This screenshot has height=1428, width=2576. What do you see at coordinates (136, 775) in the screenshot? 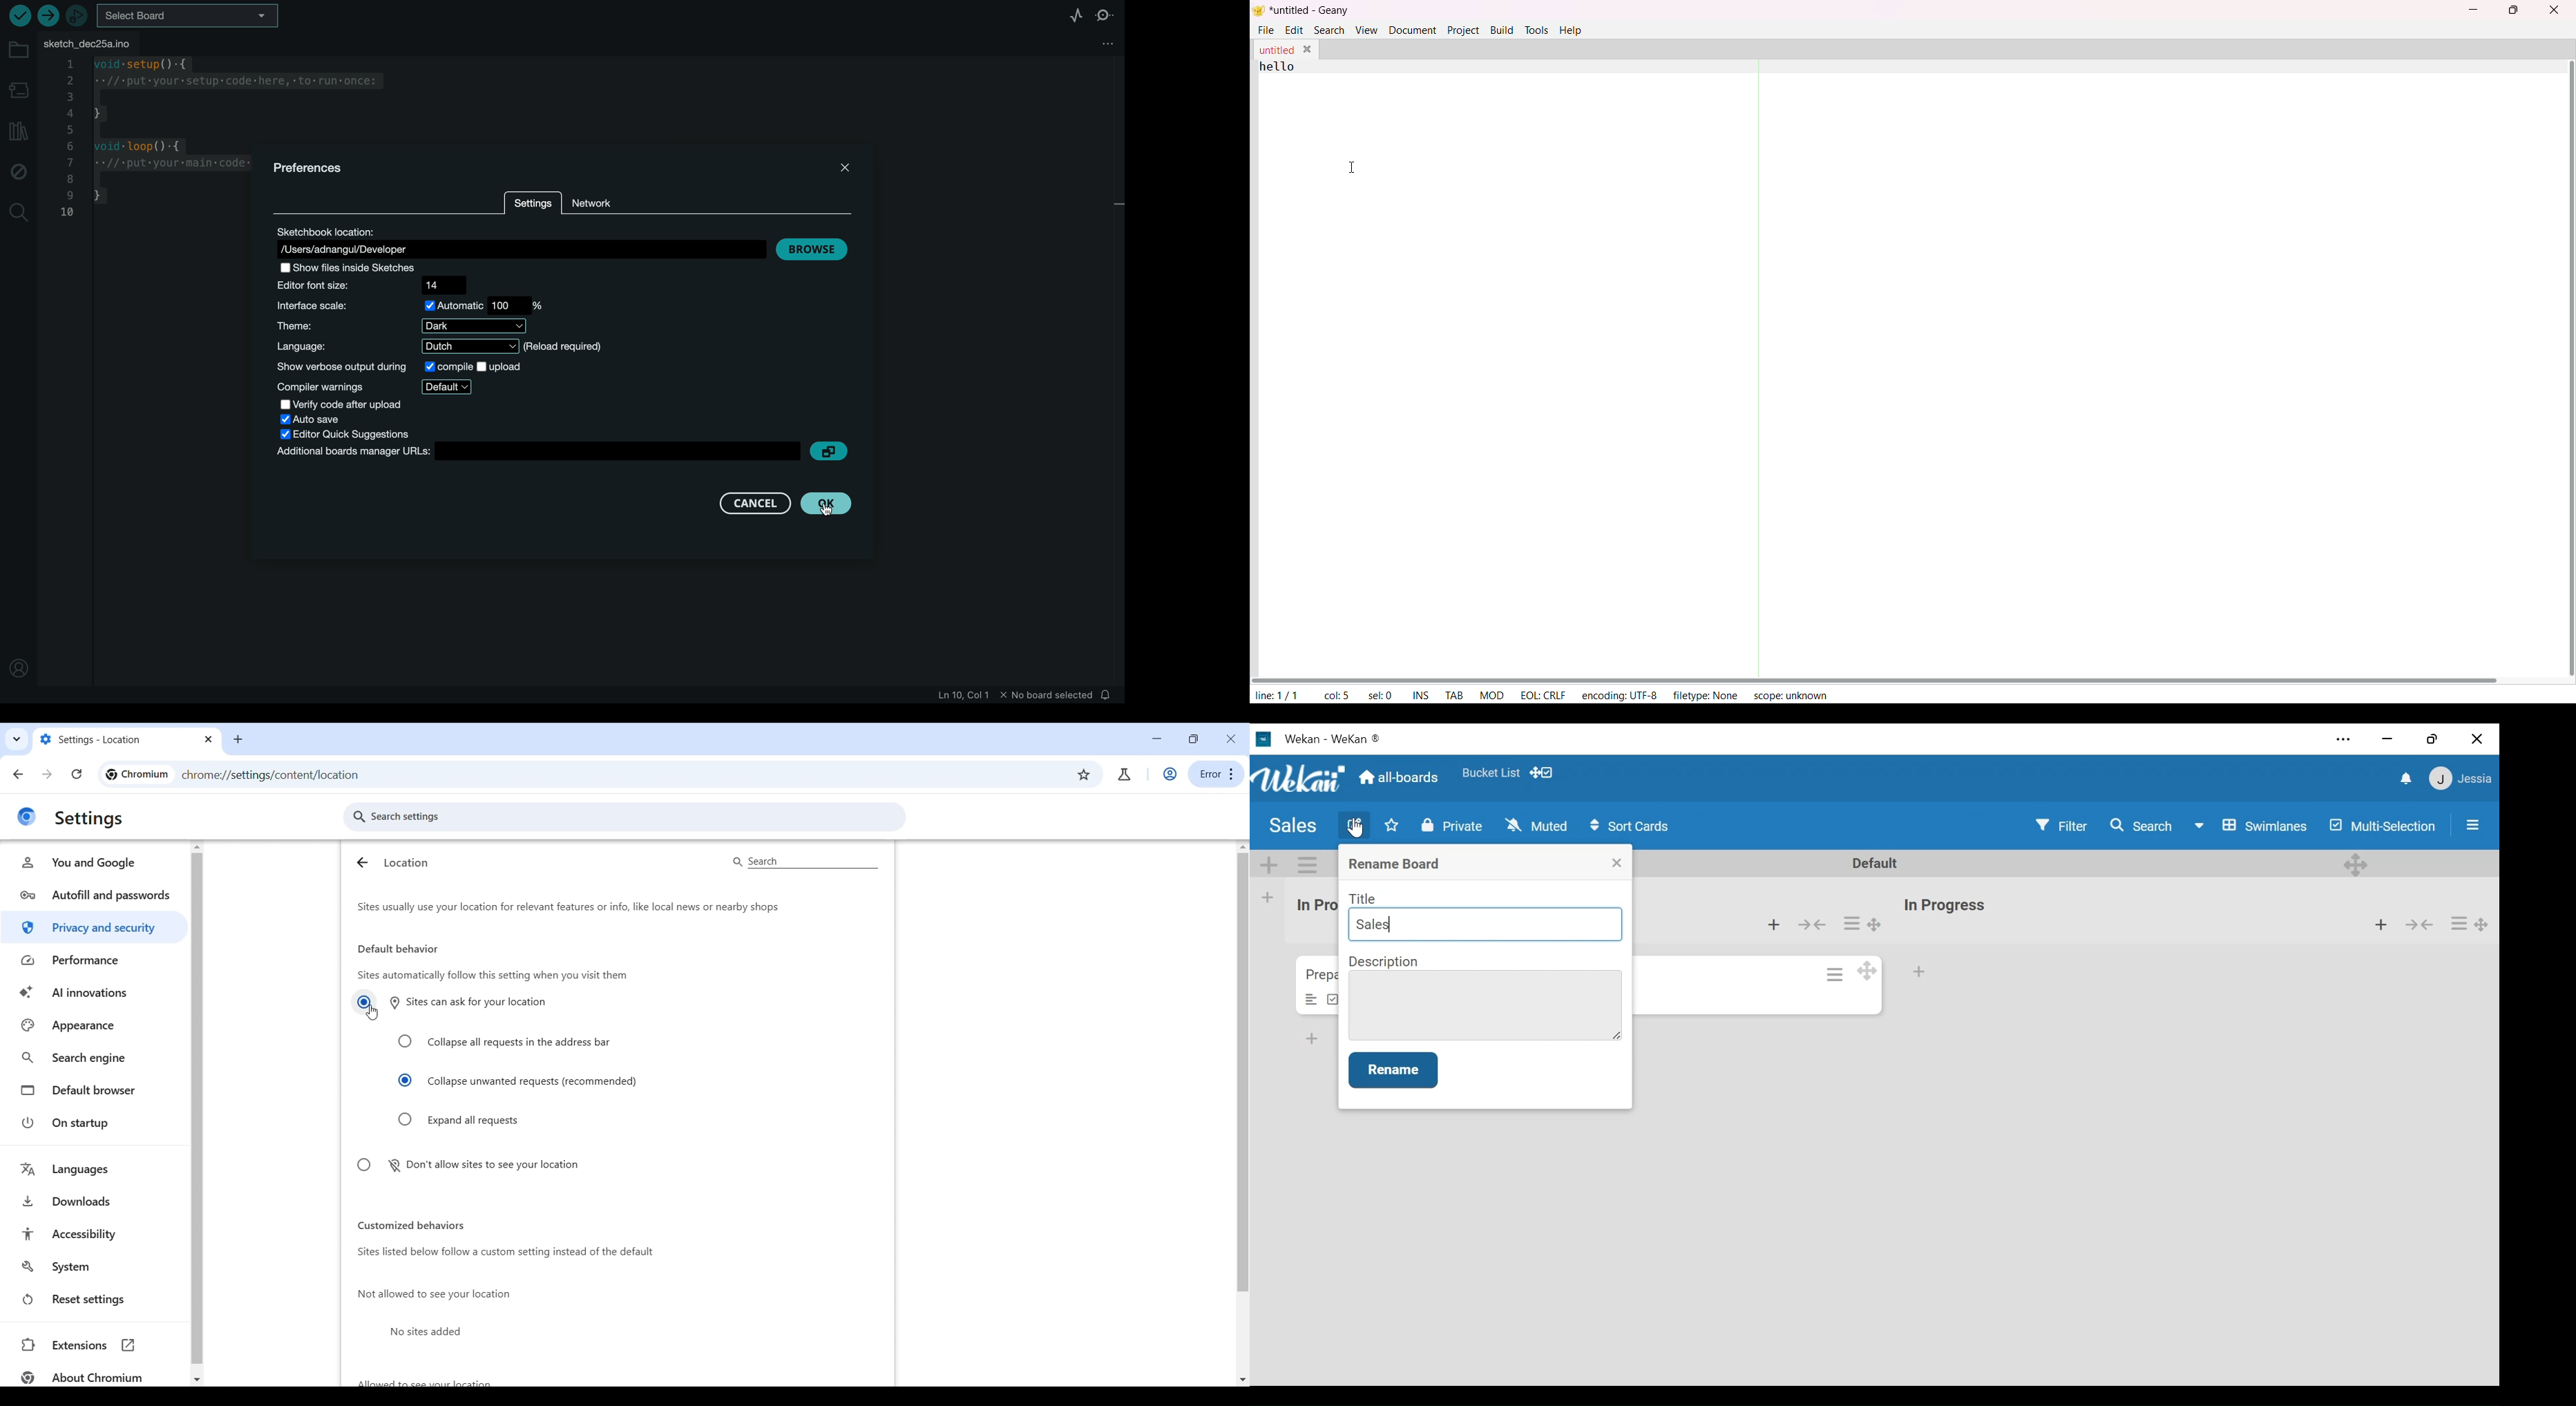
I see `chromium ` at bounding box center [136, 775].